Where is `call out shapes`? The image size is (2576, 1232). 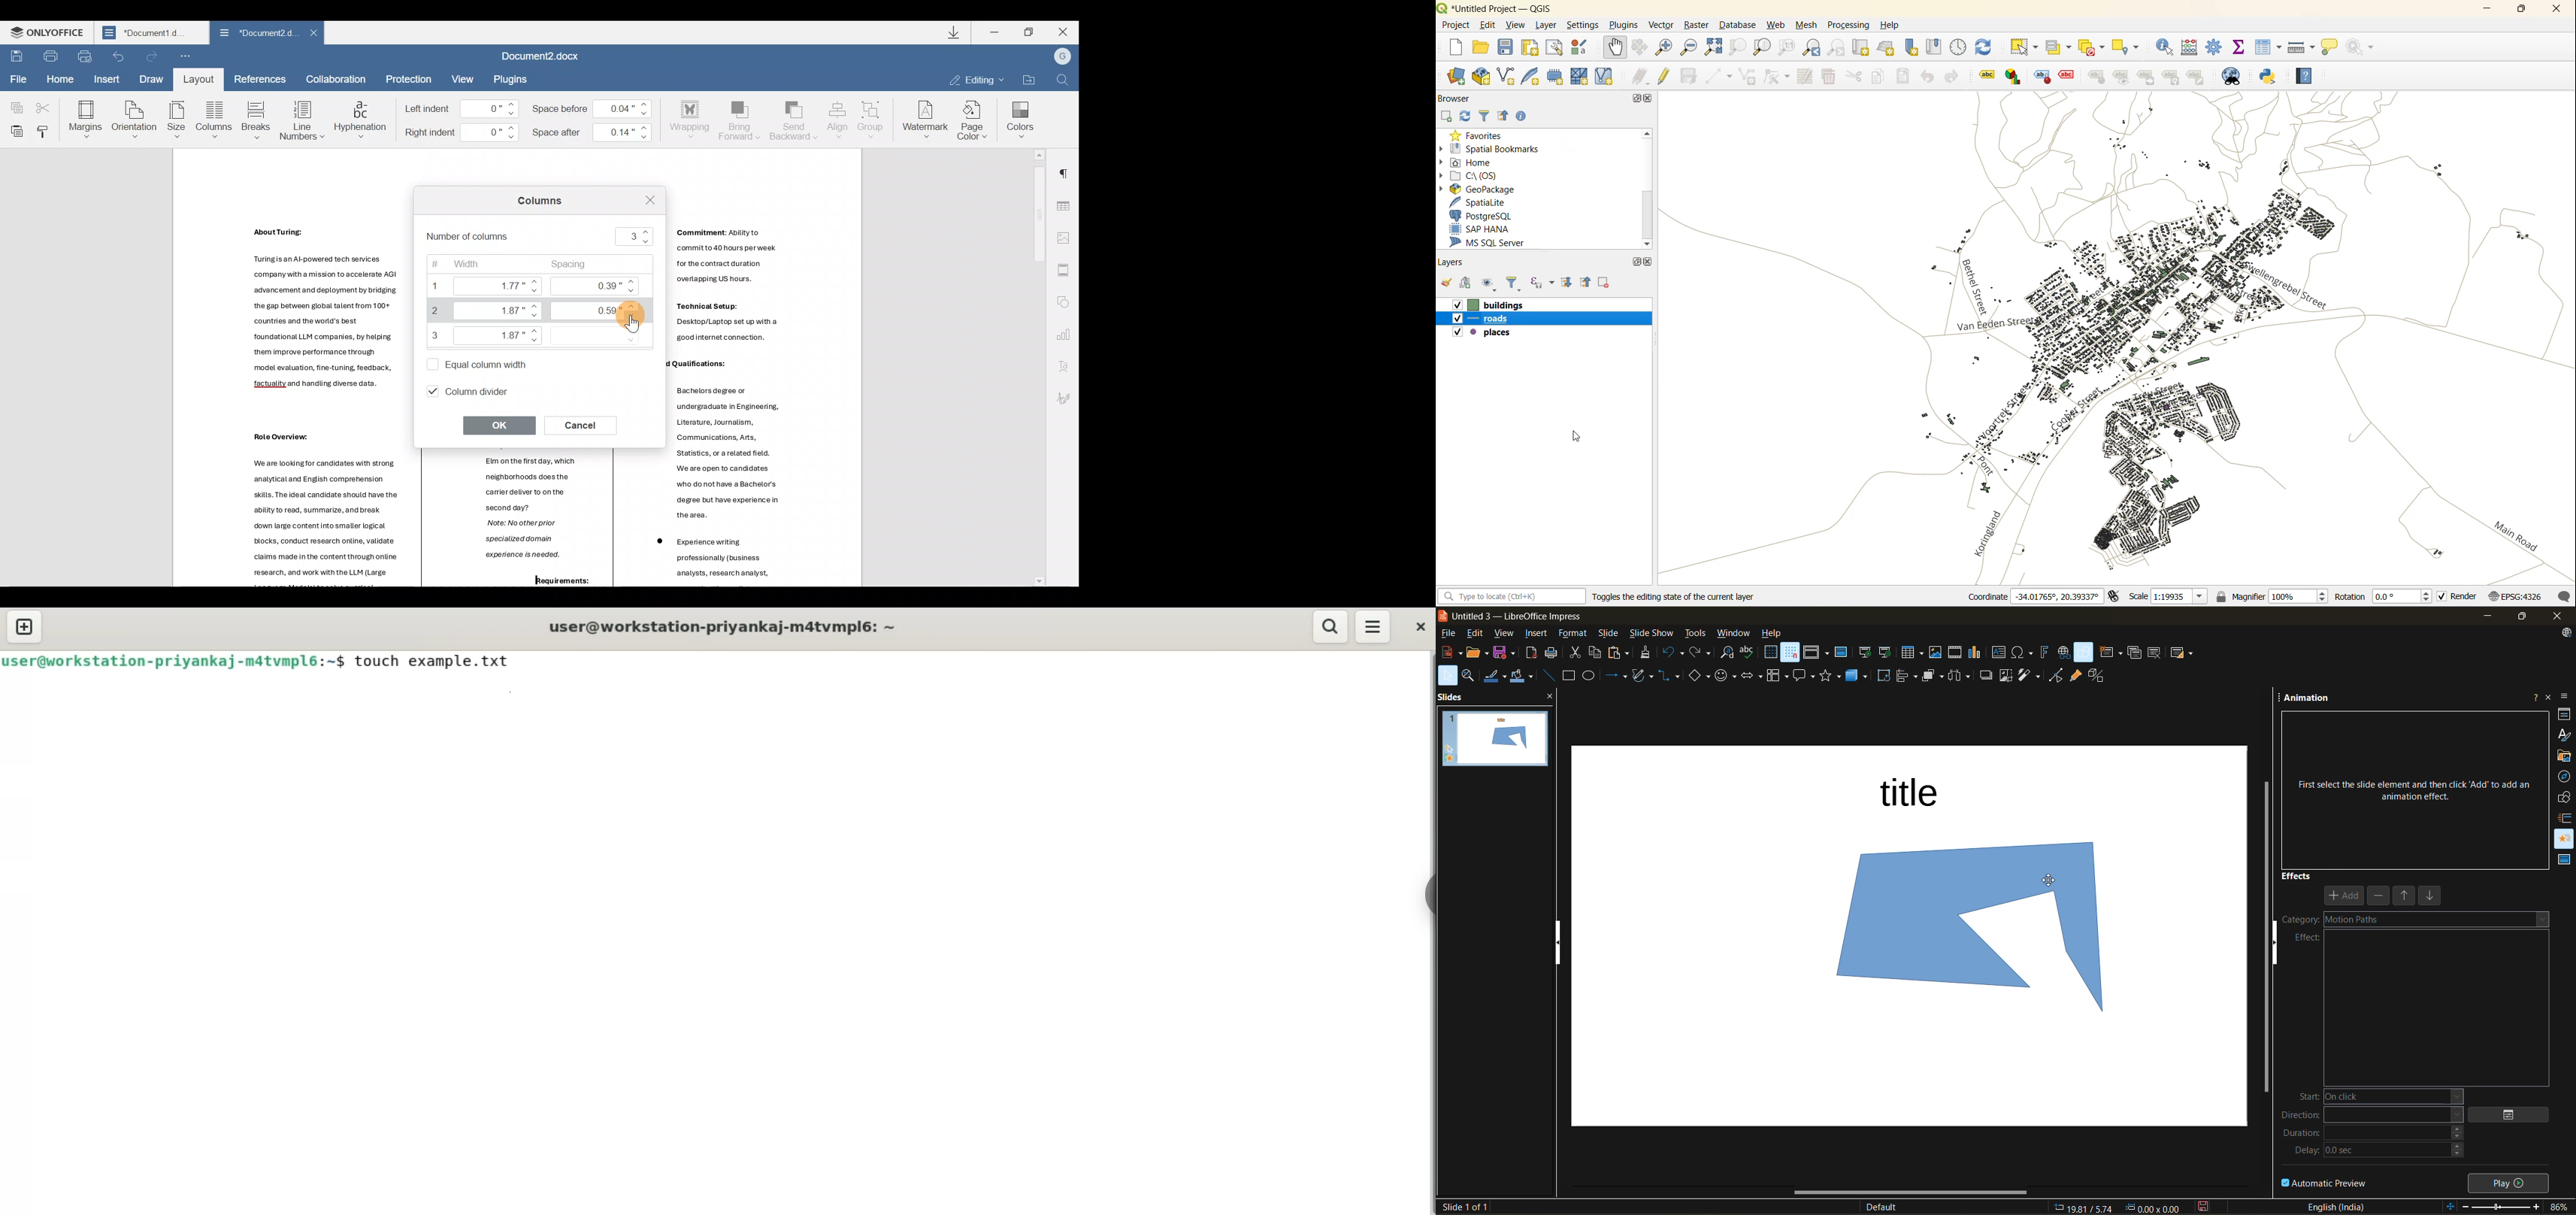
call out shapes is located at coordinates (1806, 676).